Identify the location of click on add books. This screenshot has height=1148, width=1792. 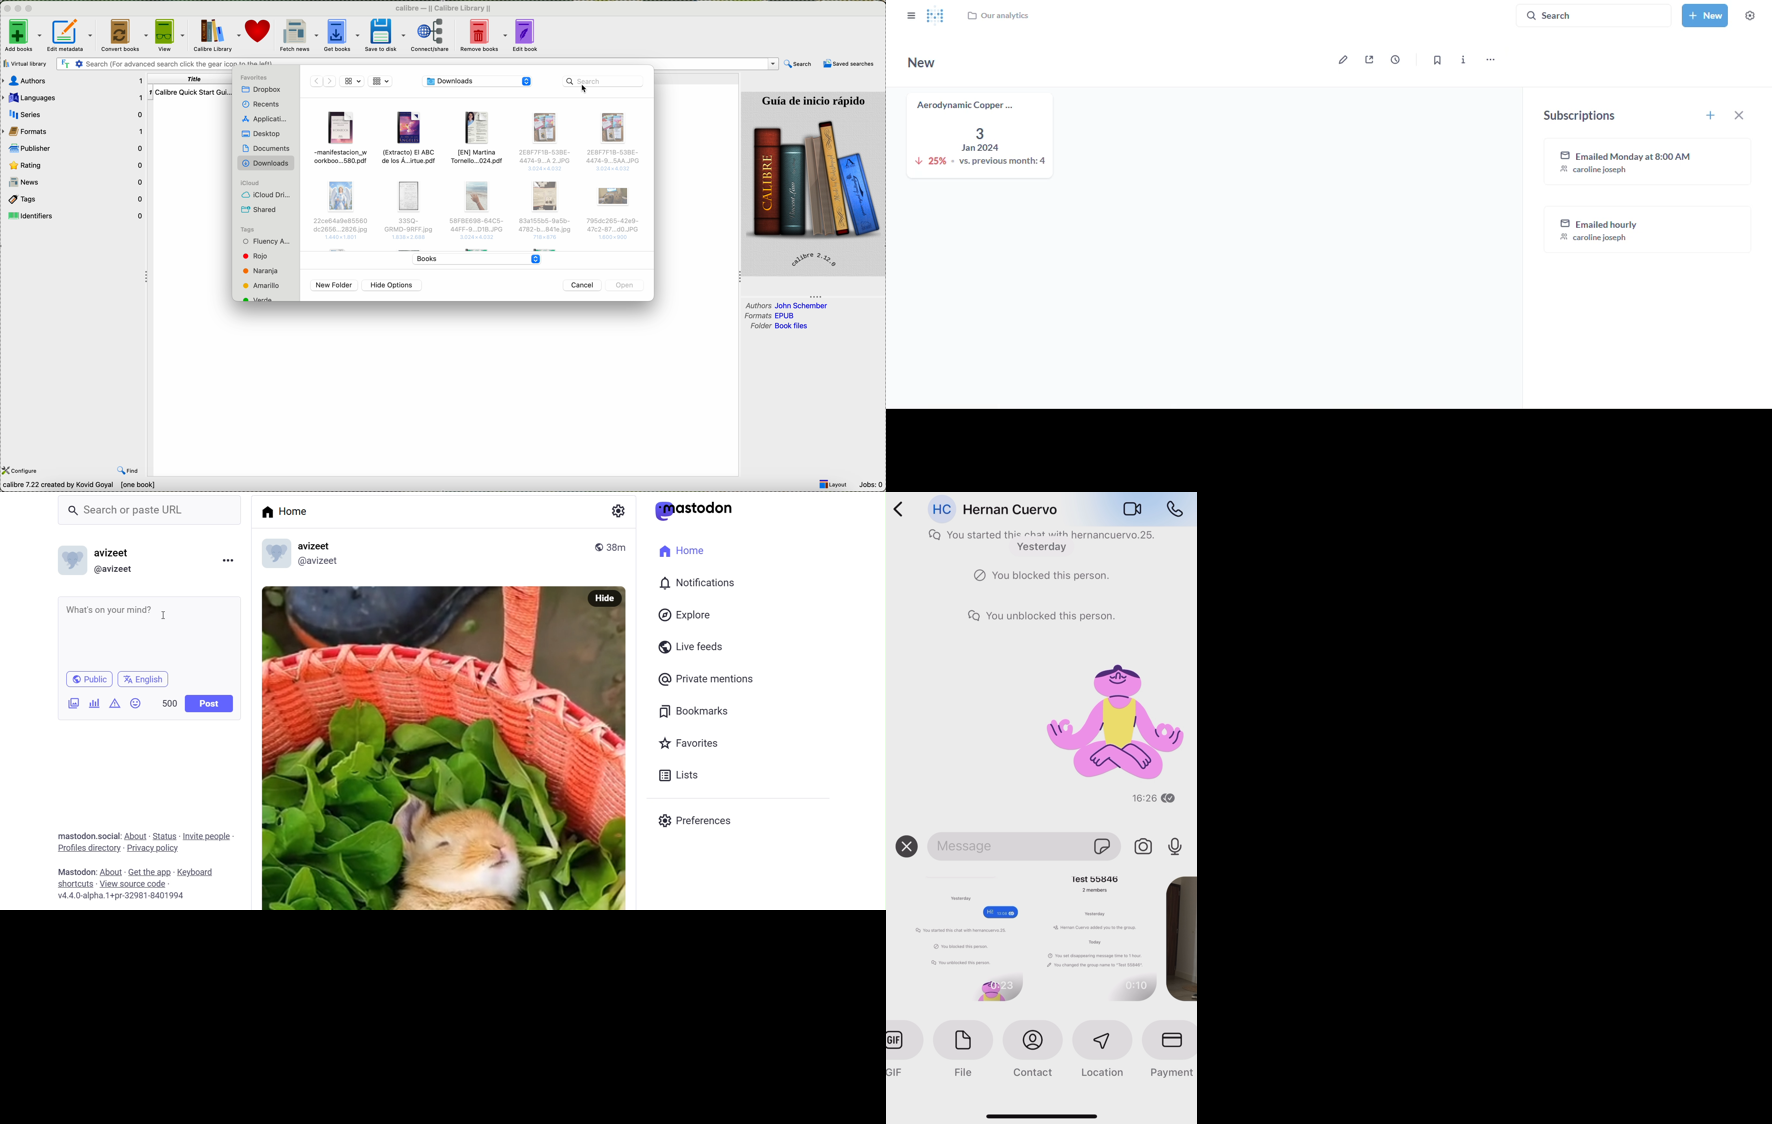
(22, 37).